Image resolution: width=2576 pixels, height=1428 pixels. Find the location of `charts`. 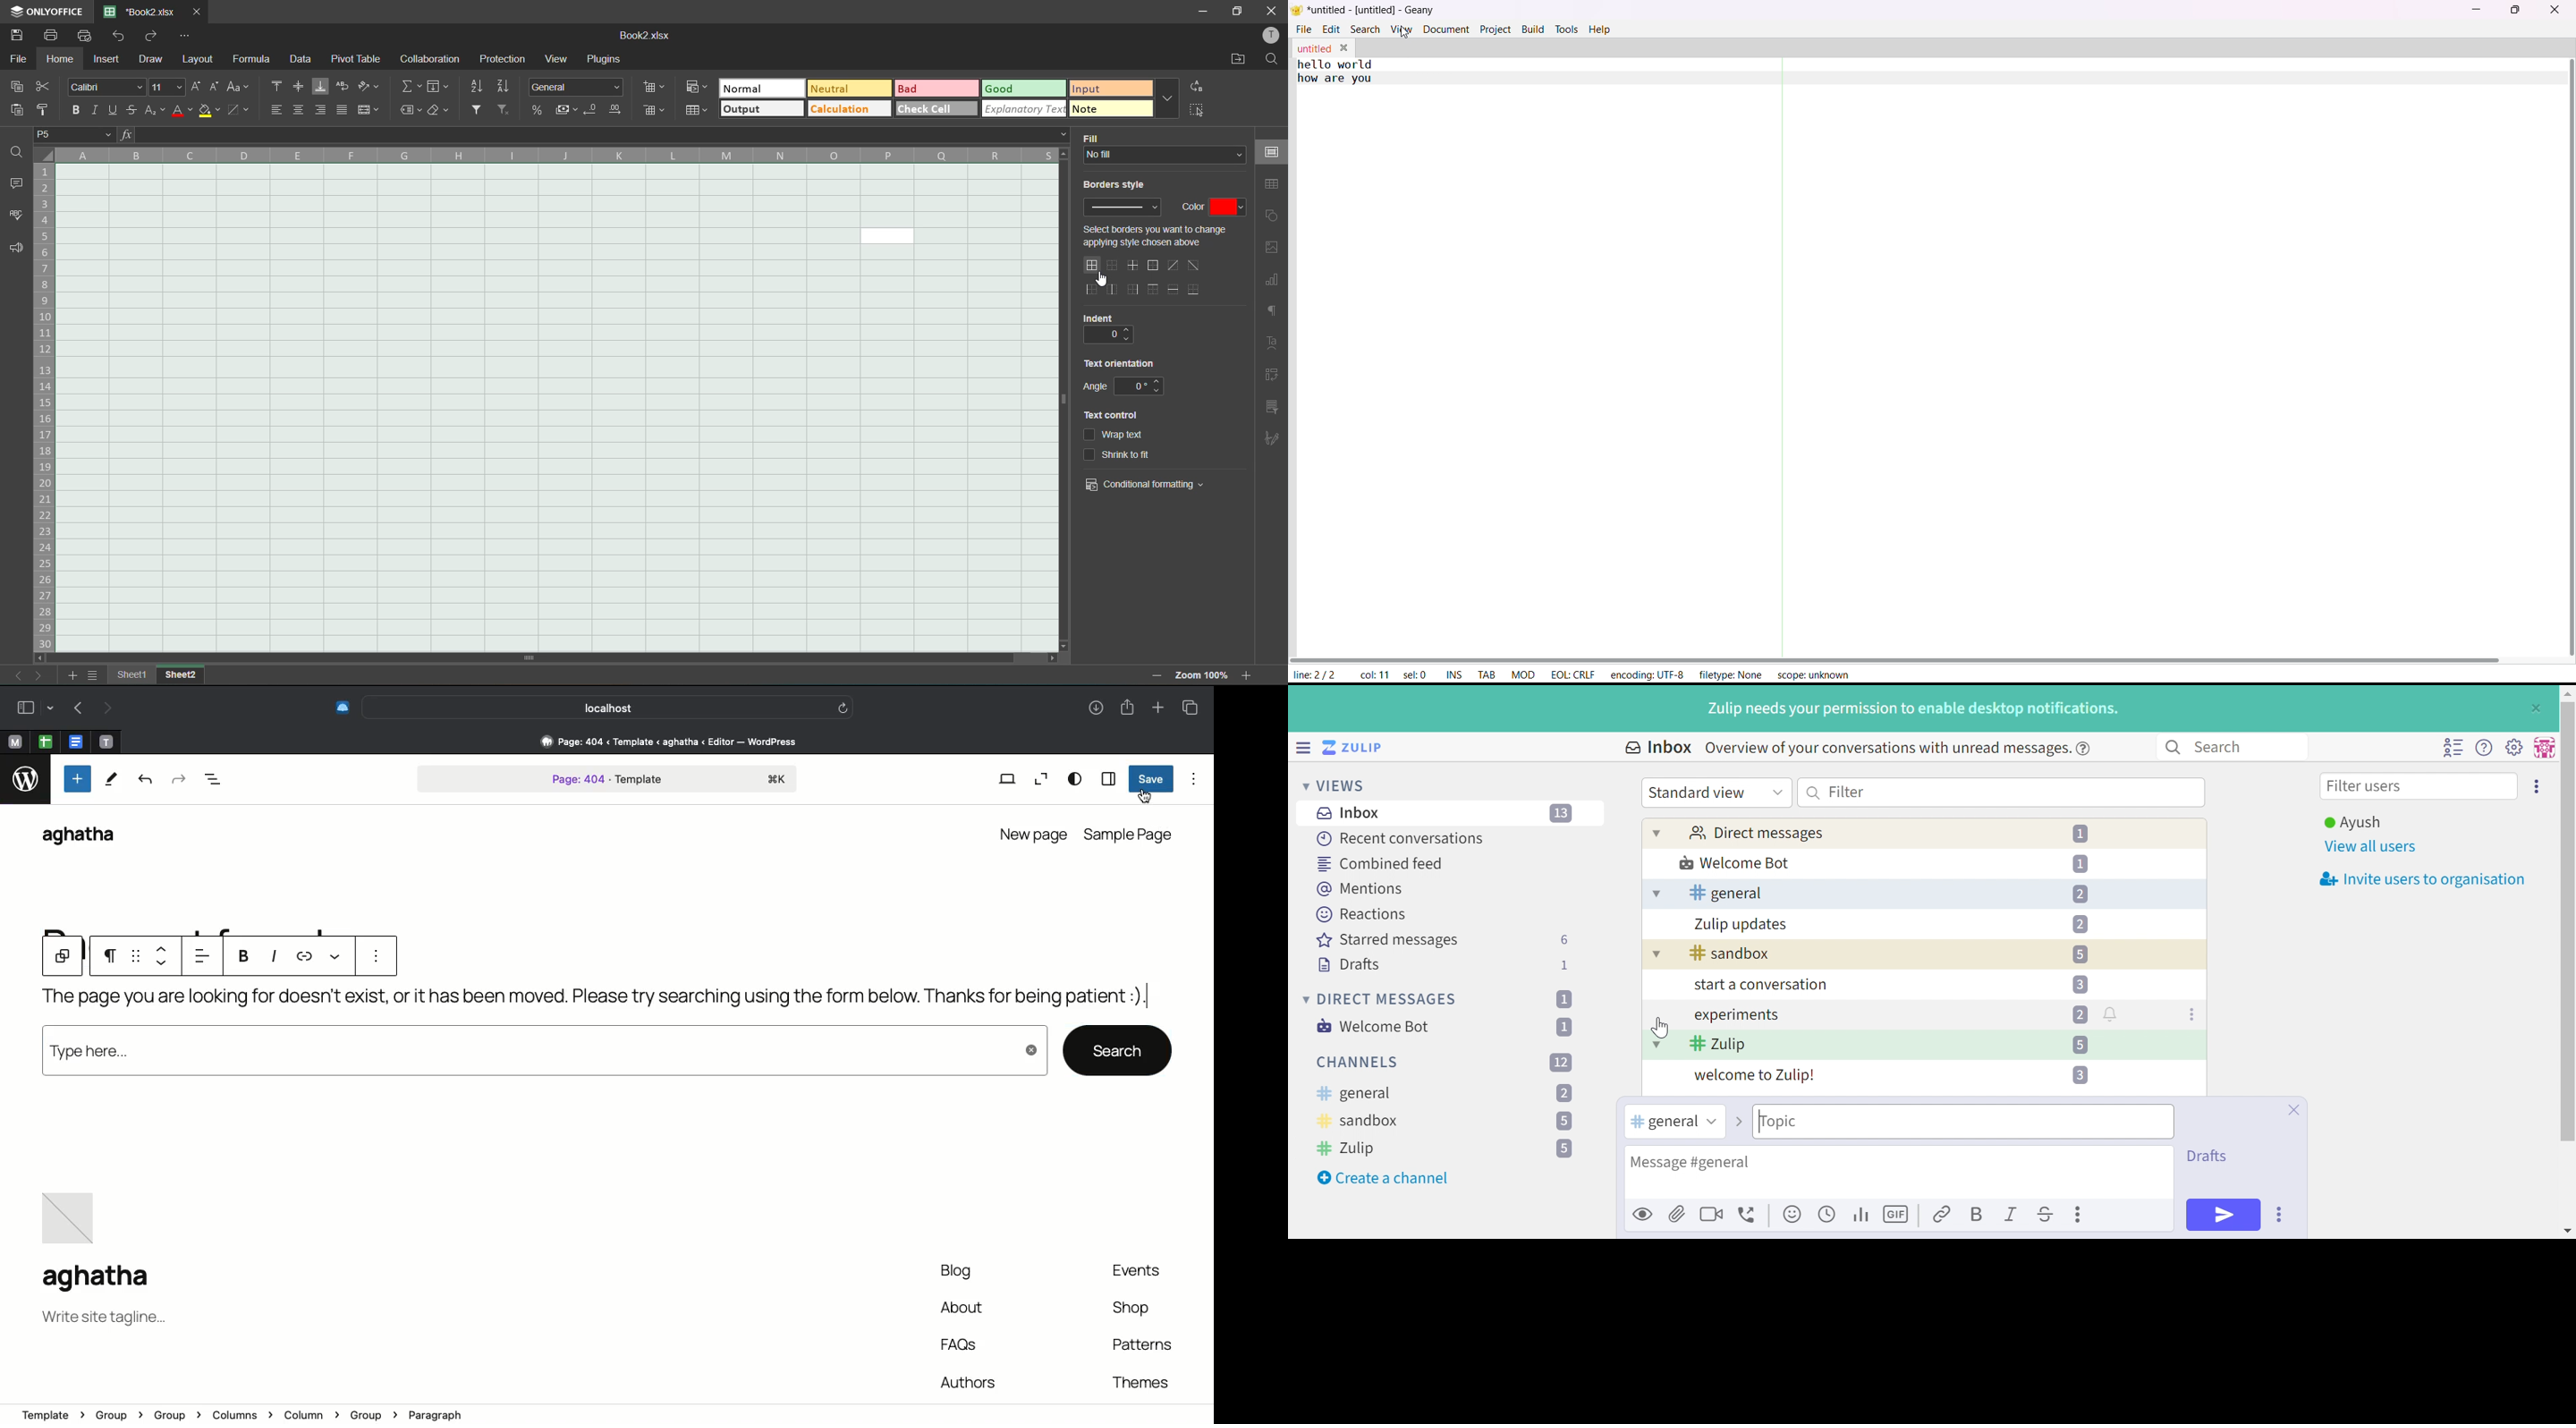

charts is located at coordinates (1273, 281).